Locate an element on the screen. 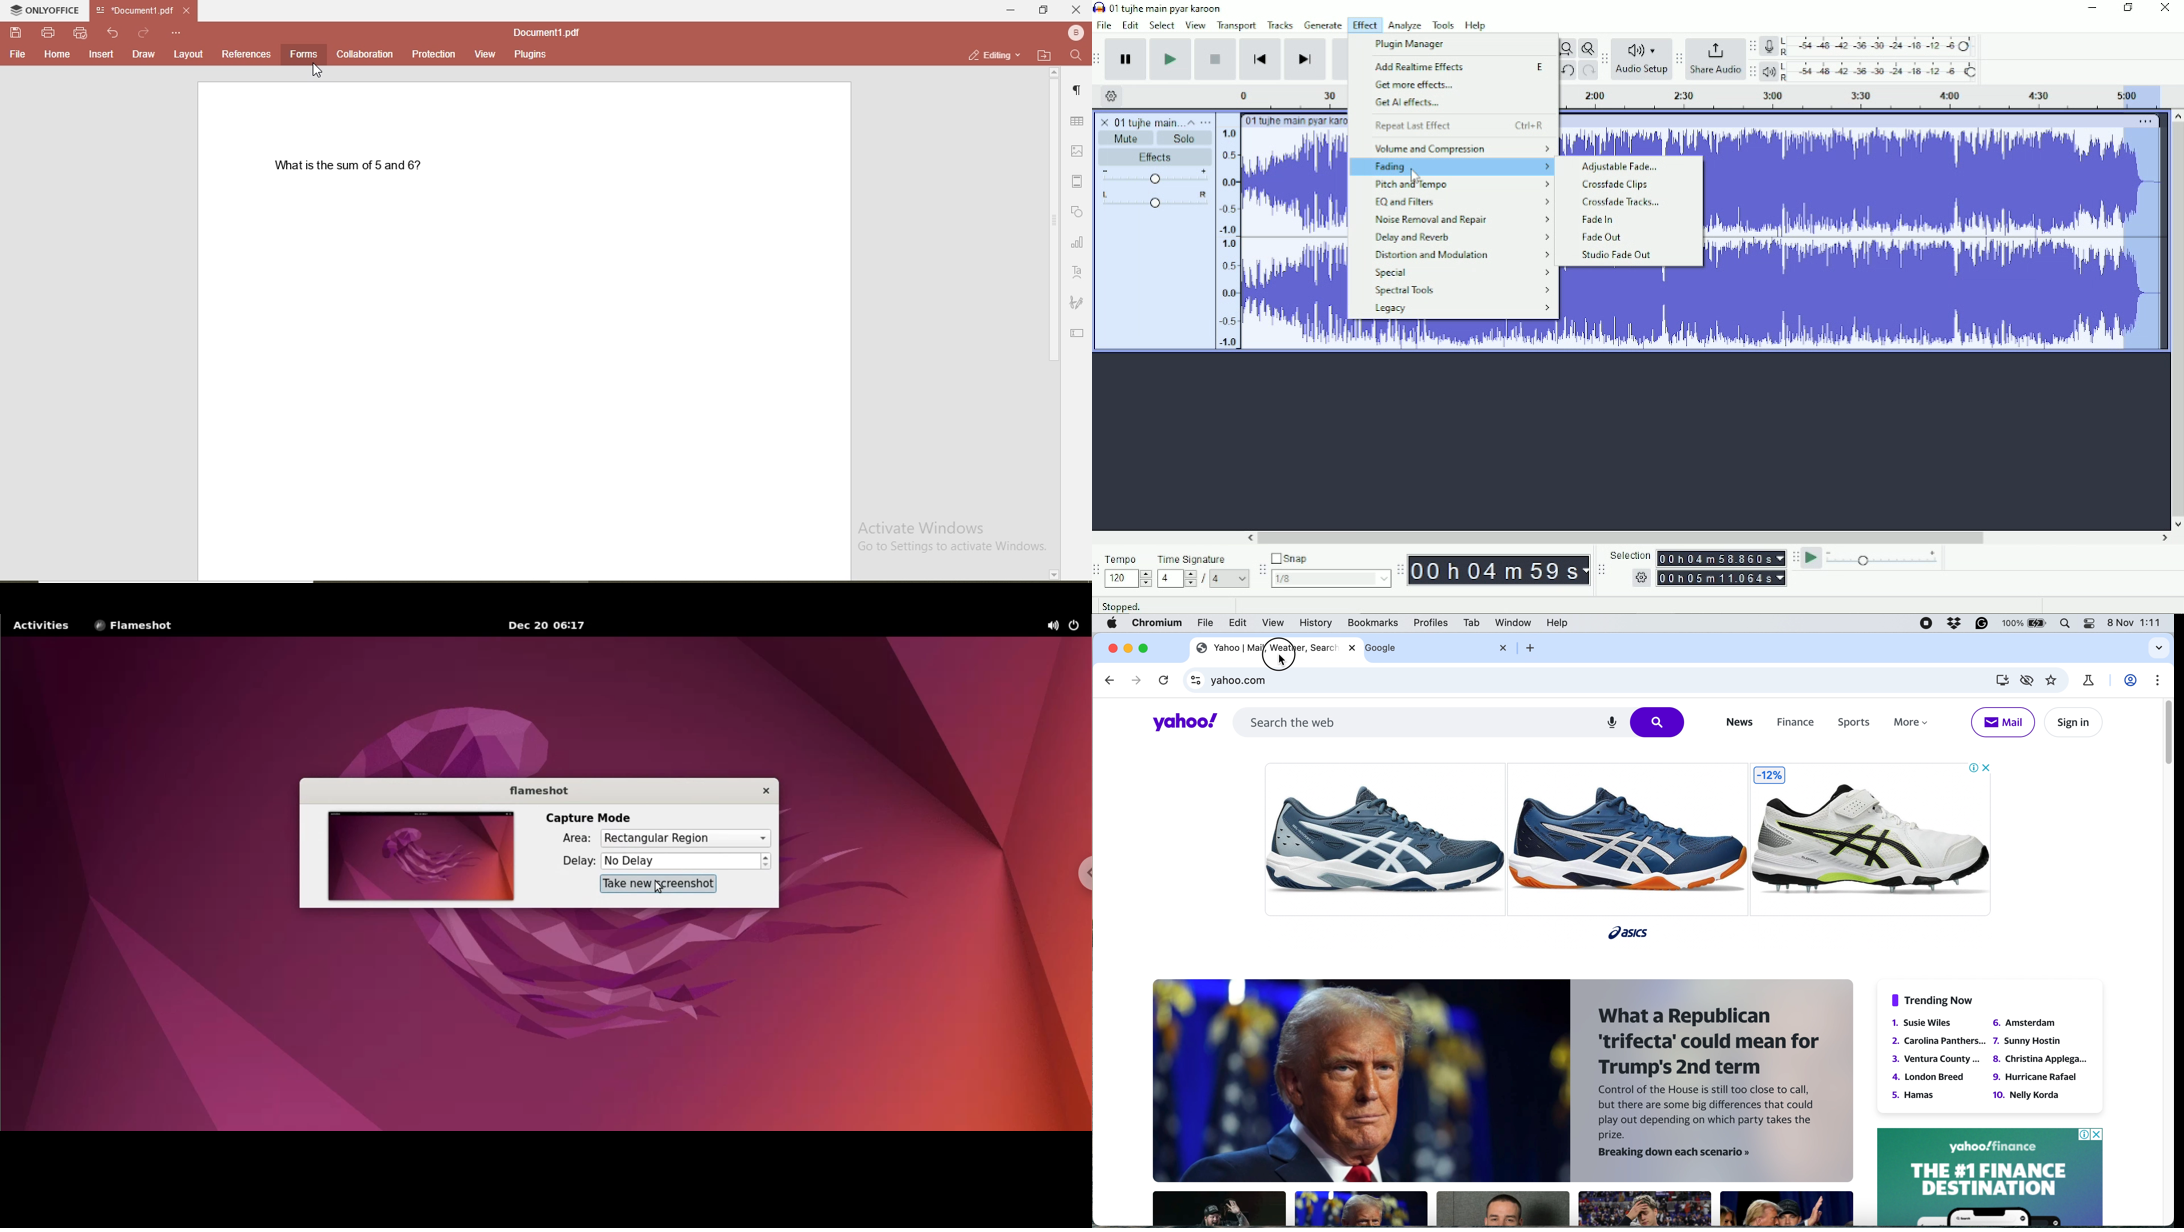  01 tujhe main pyar karoon is located at coordinates (1295, 121).